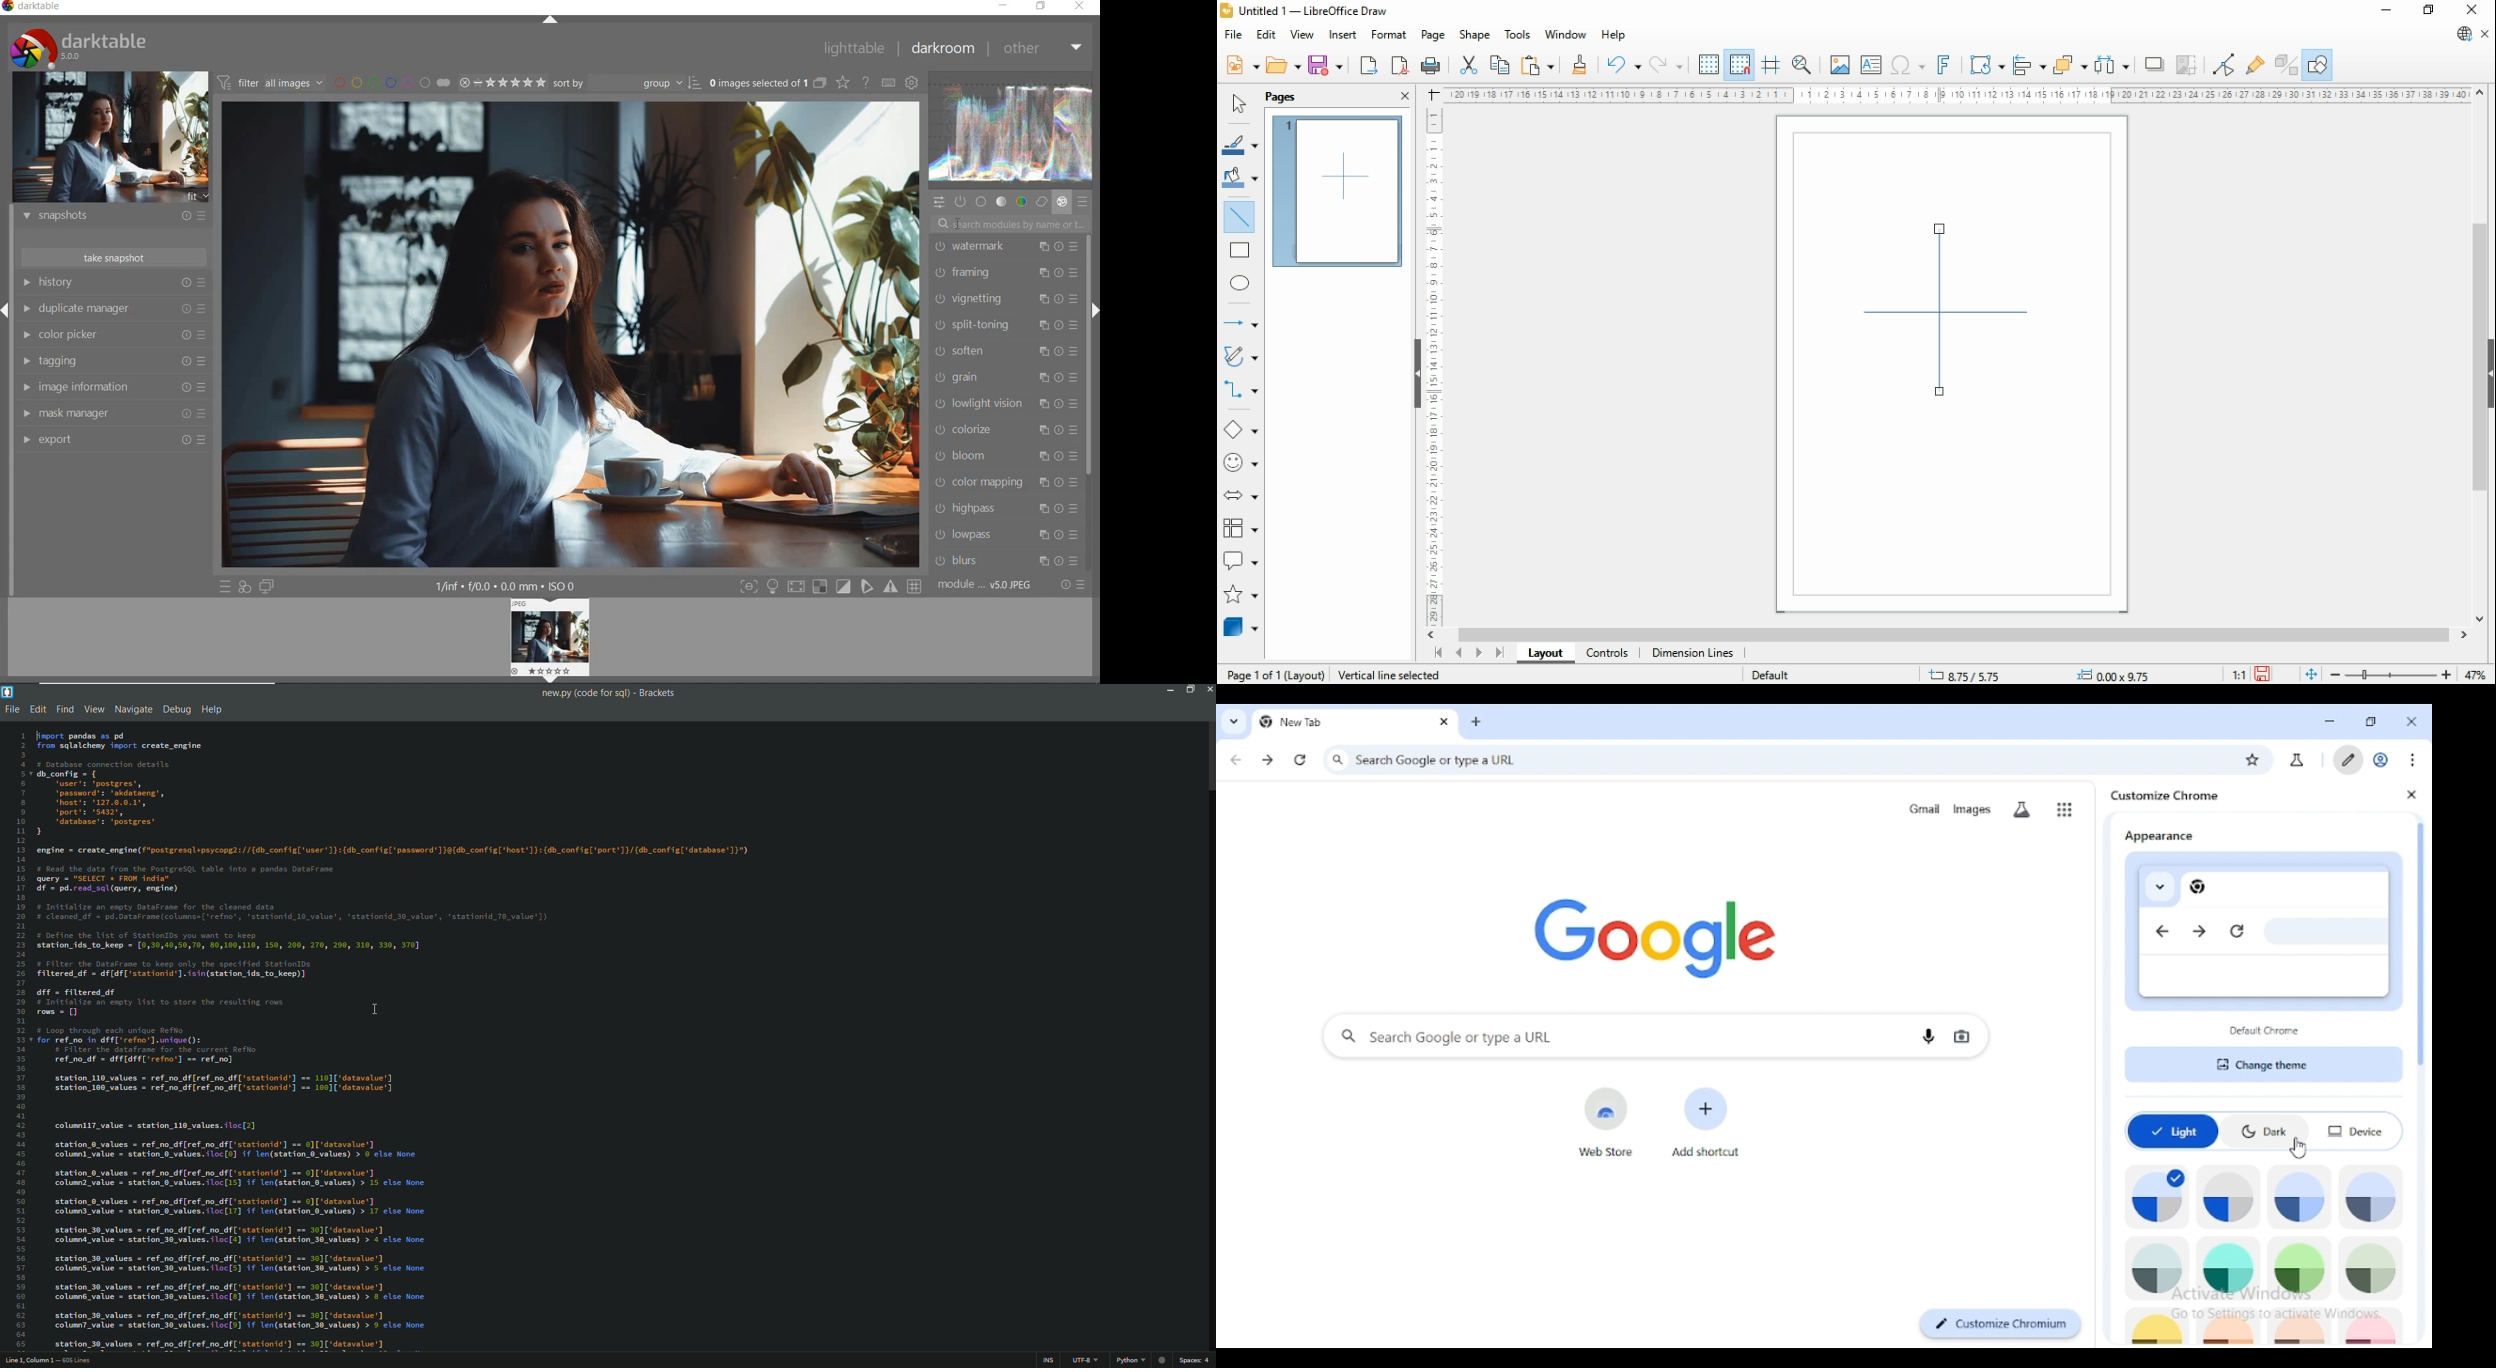  Describe the element at coordinates (1475, 35) in the screenshot. I see `shape` at that location.